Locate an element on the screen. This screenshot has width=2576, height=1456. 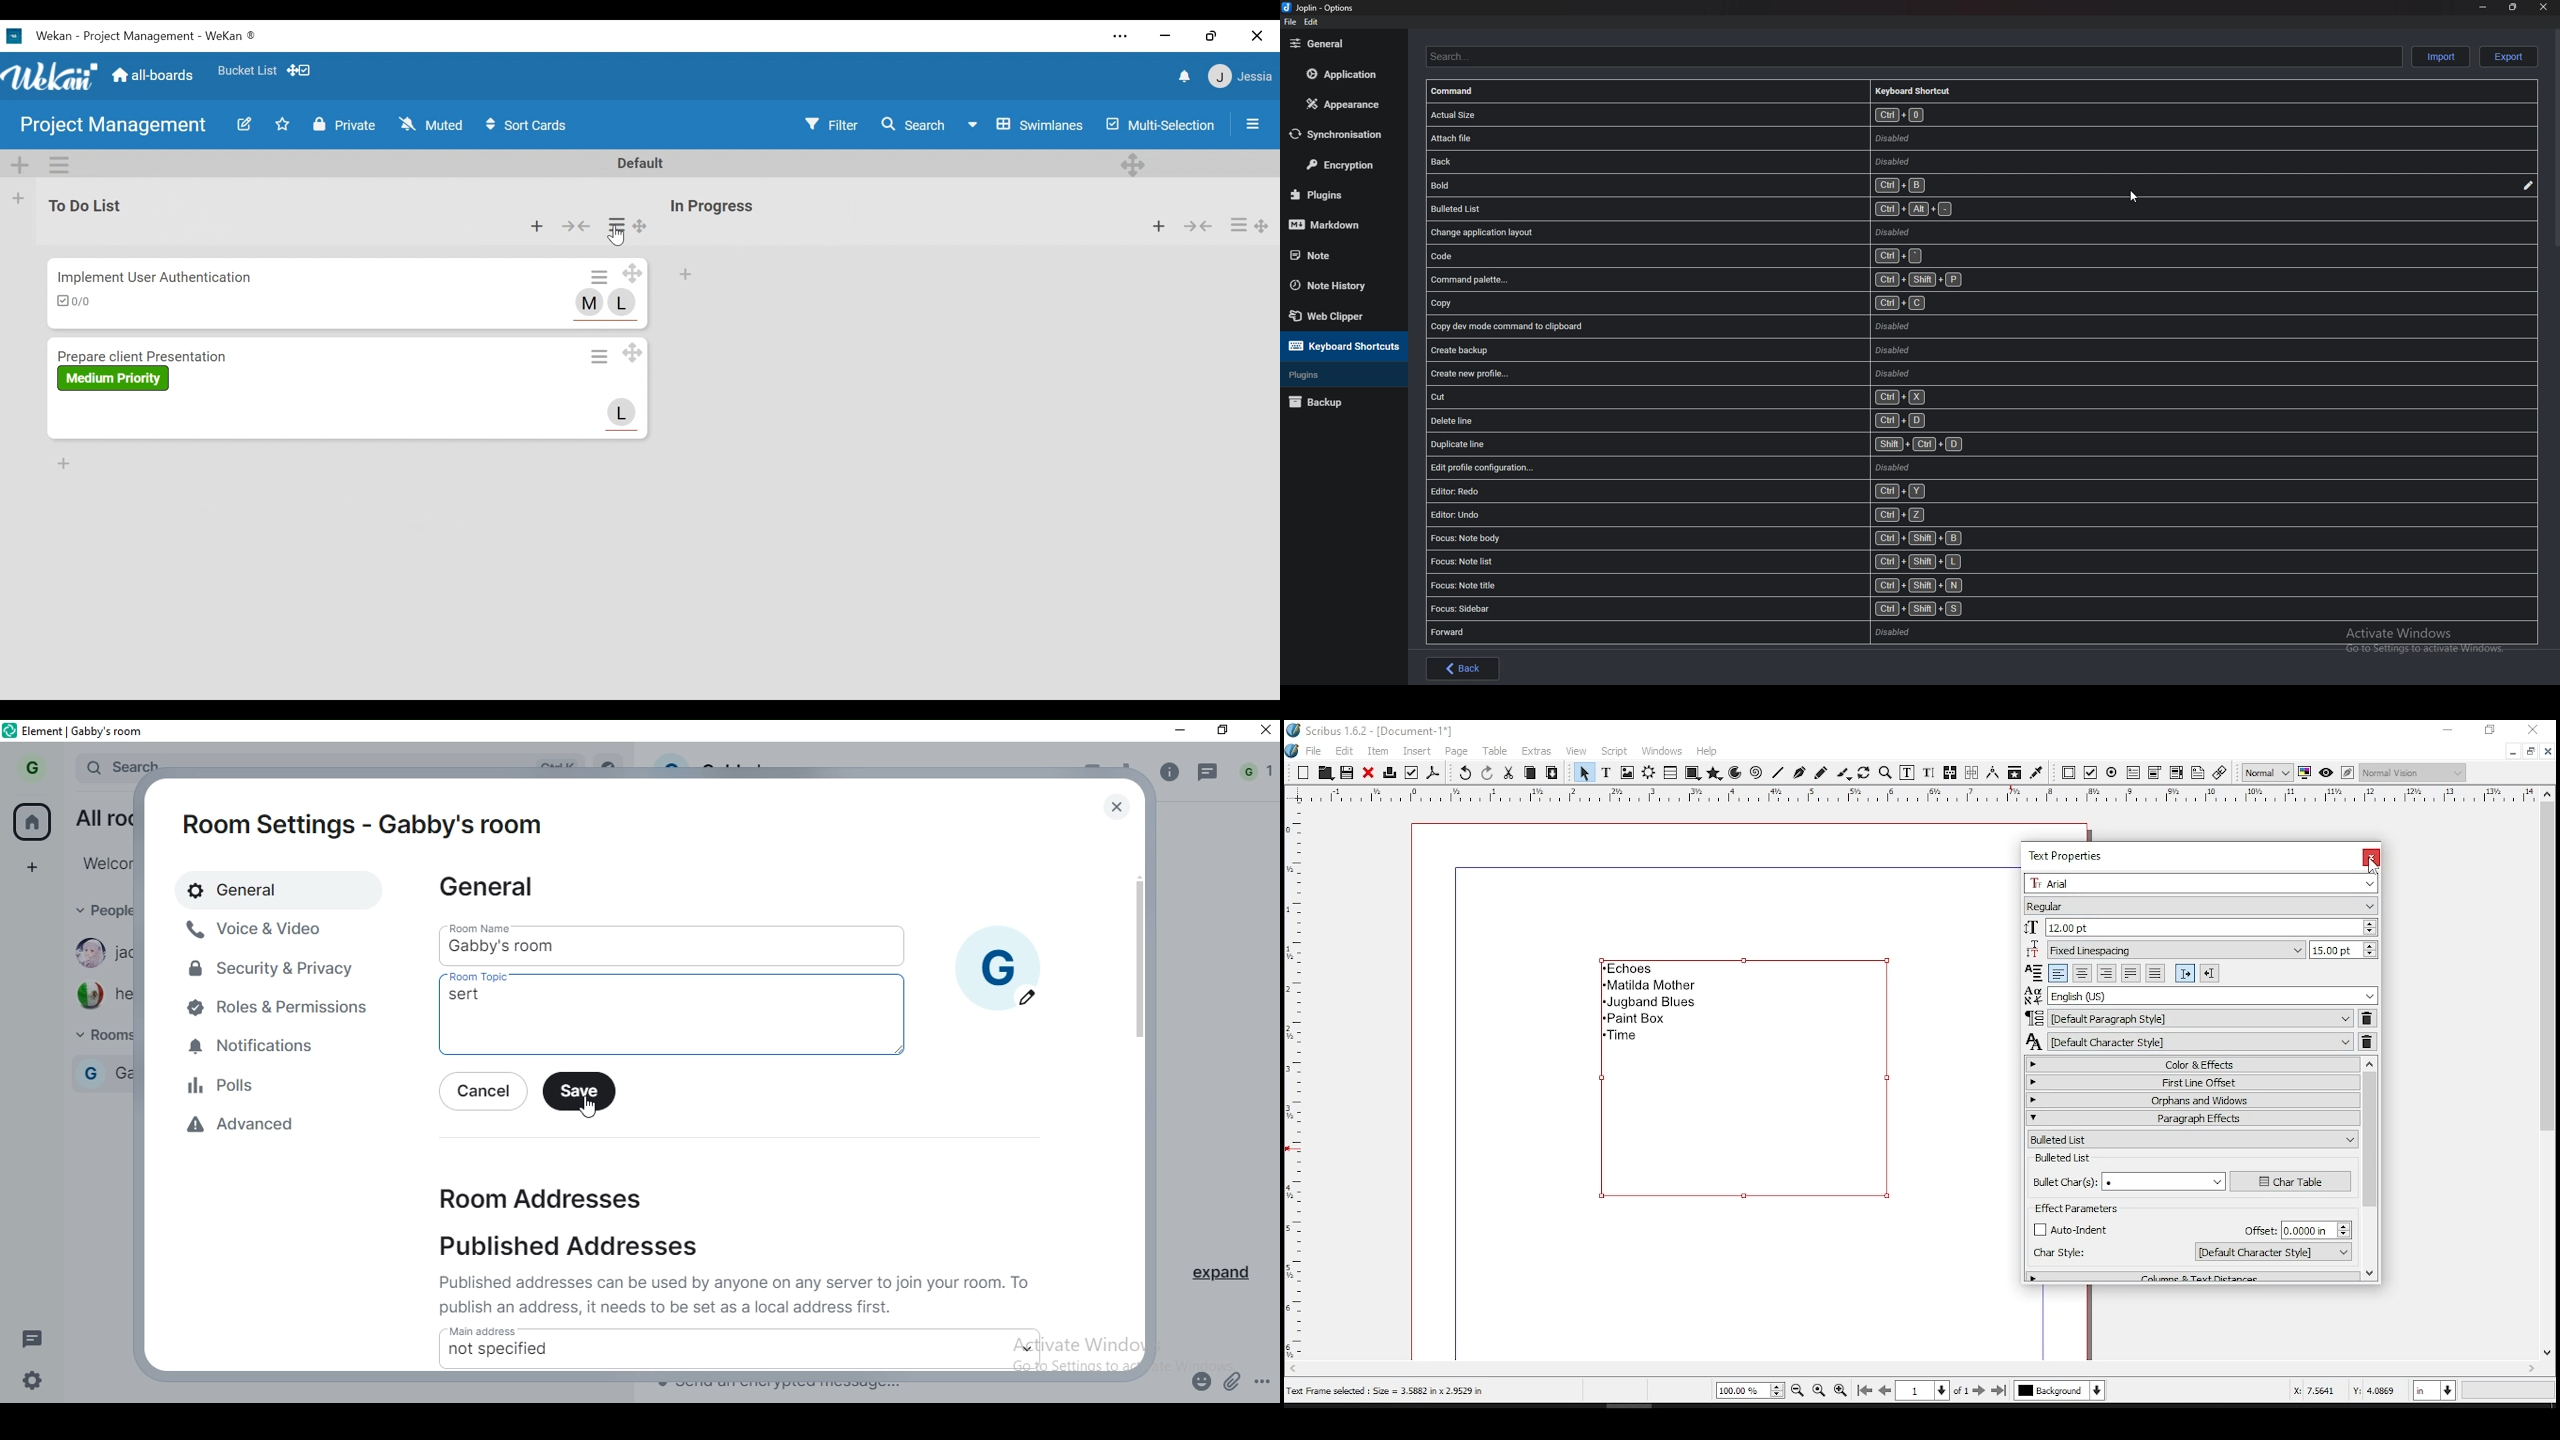
minimize is located at coordinates (1163, 37).